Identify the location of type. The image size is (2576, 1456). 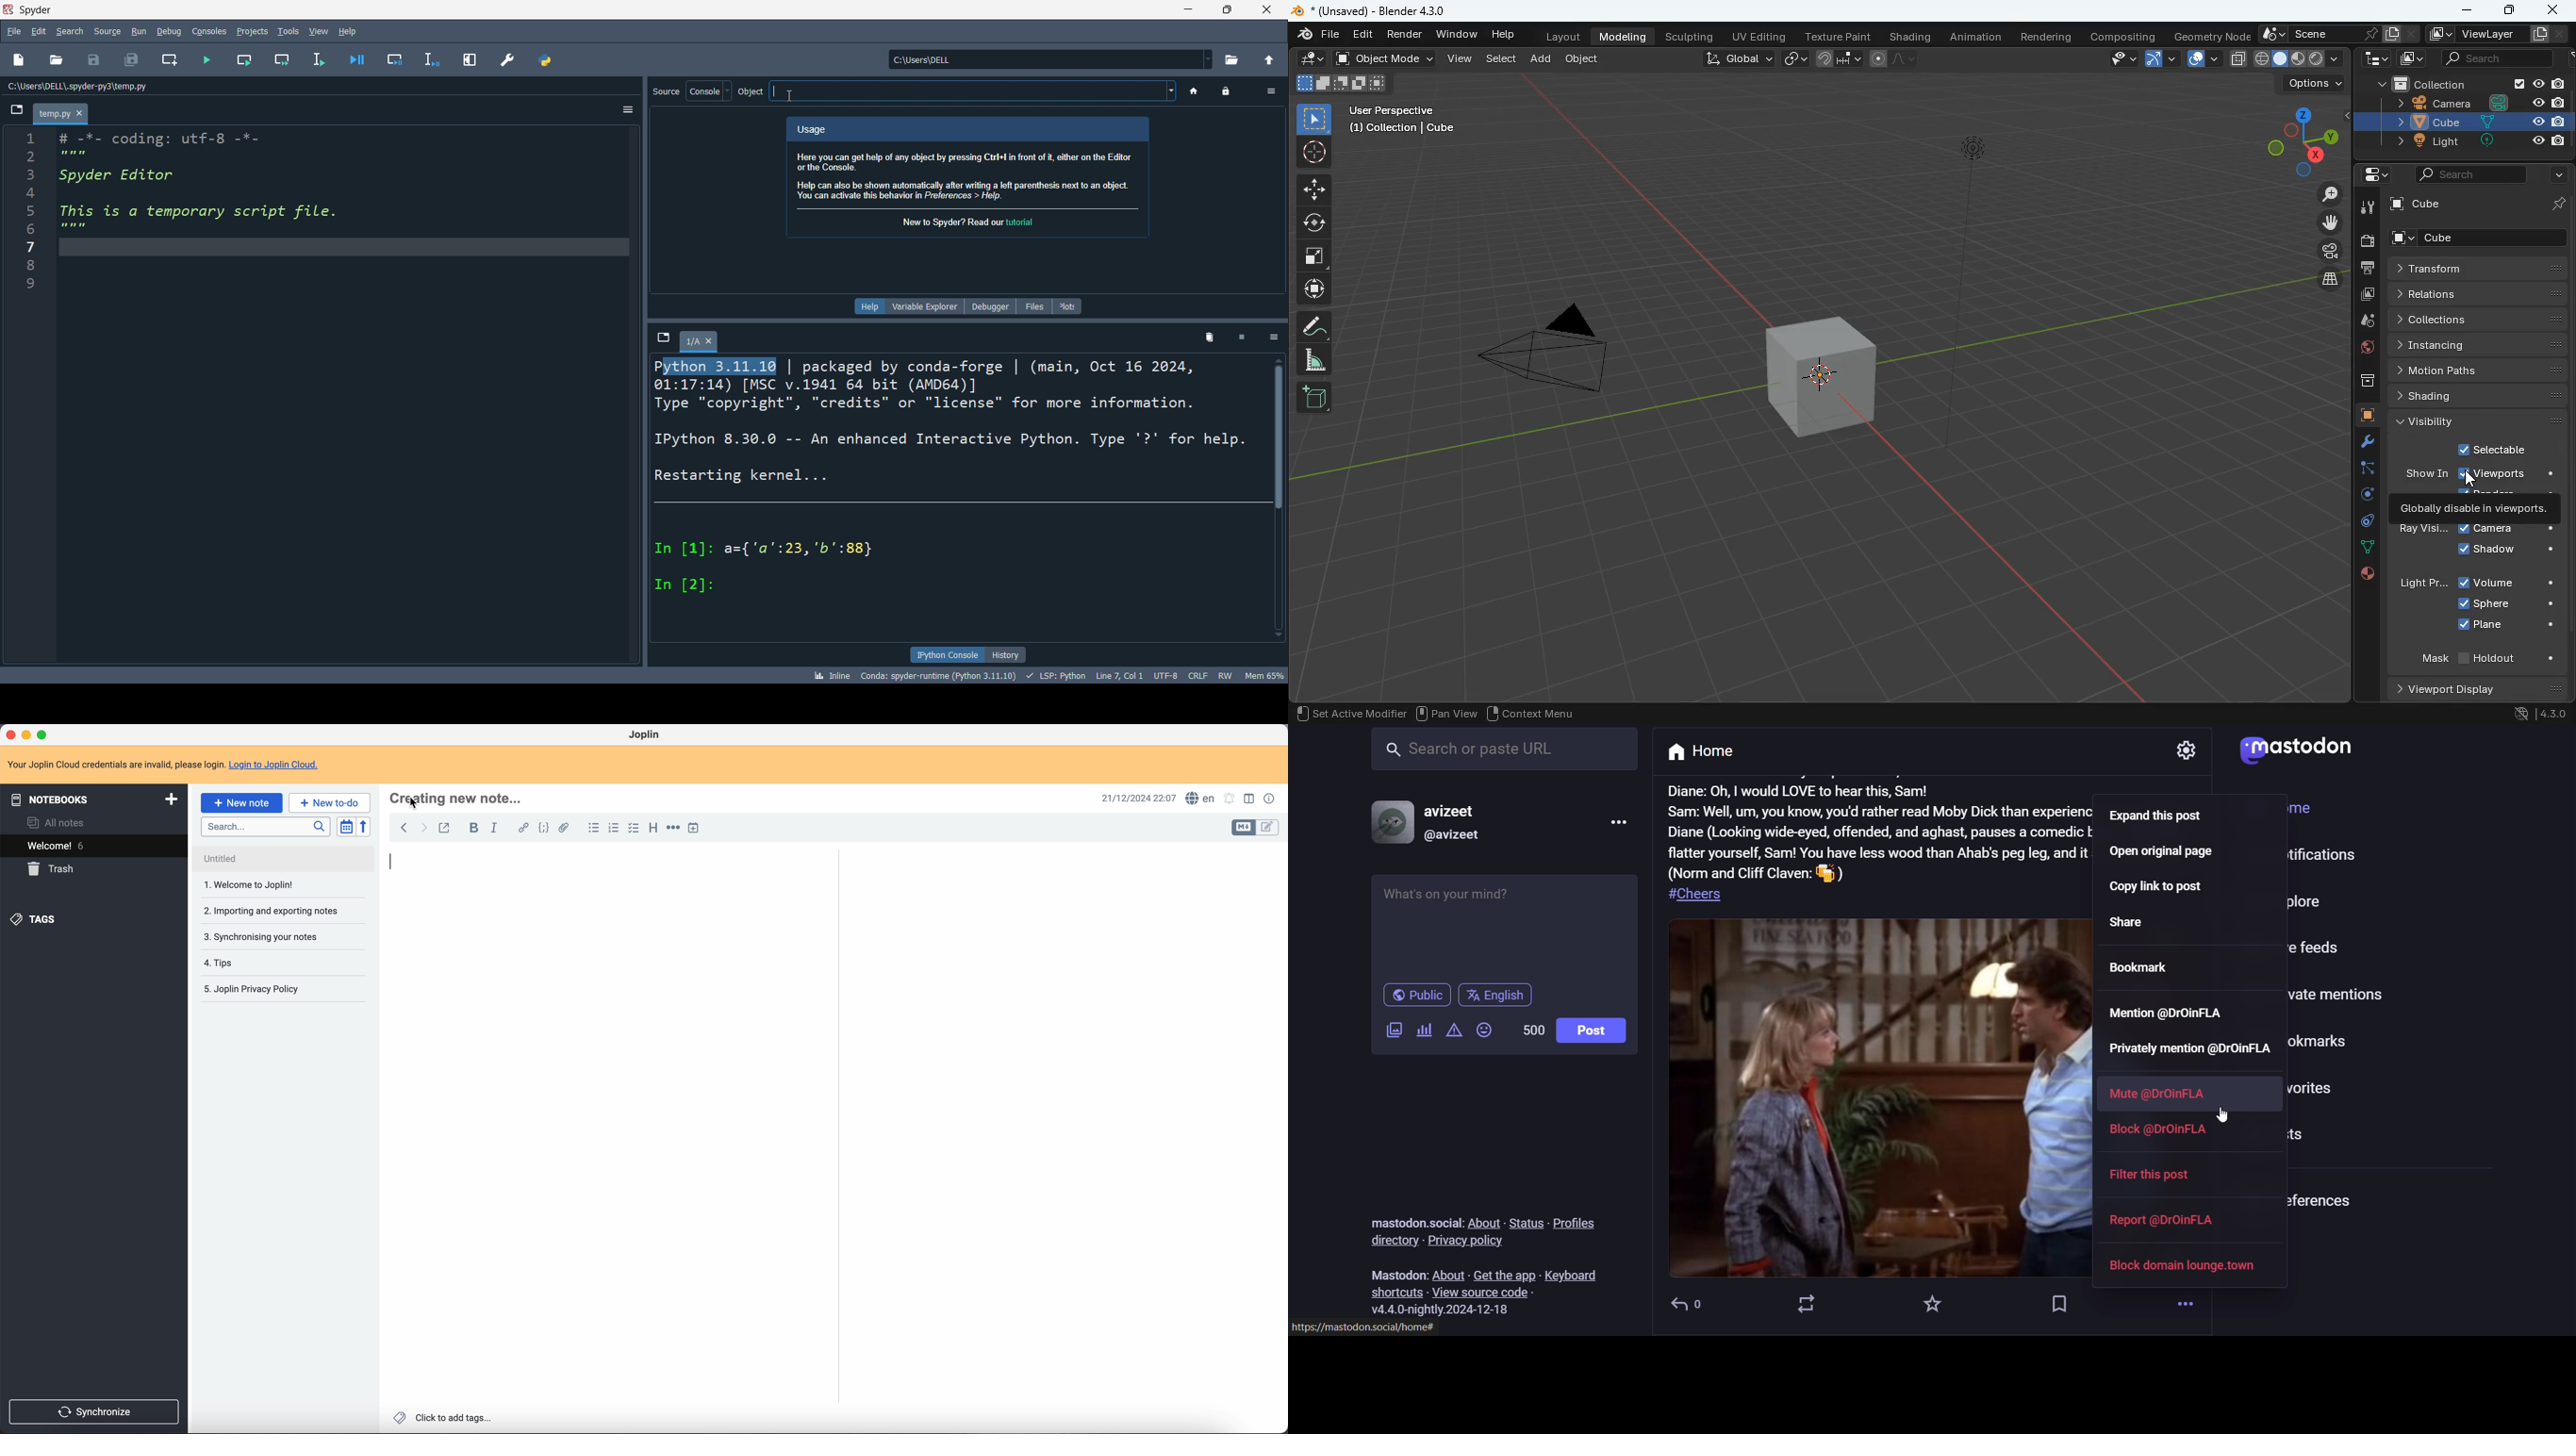
(394, 862).